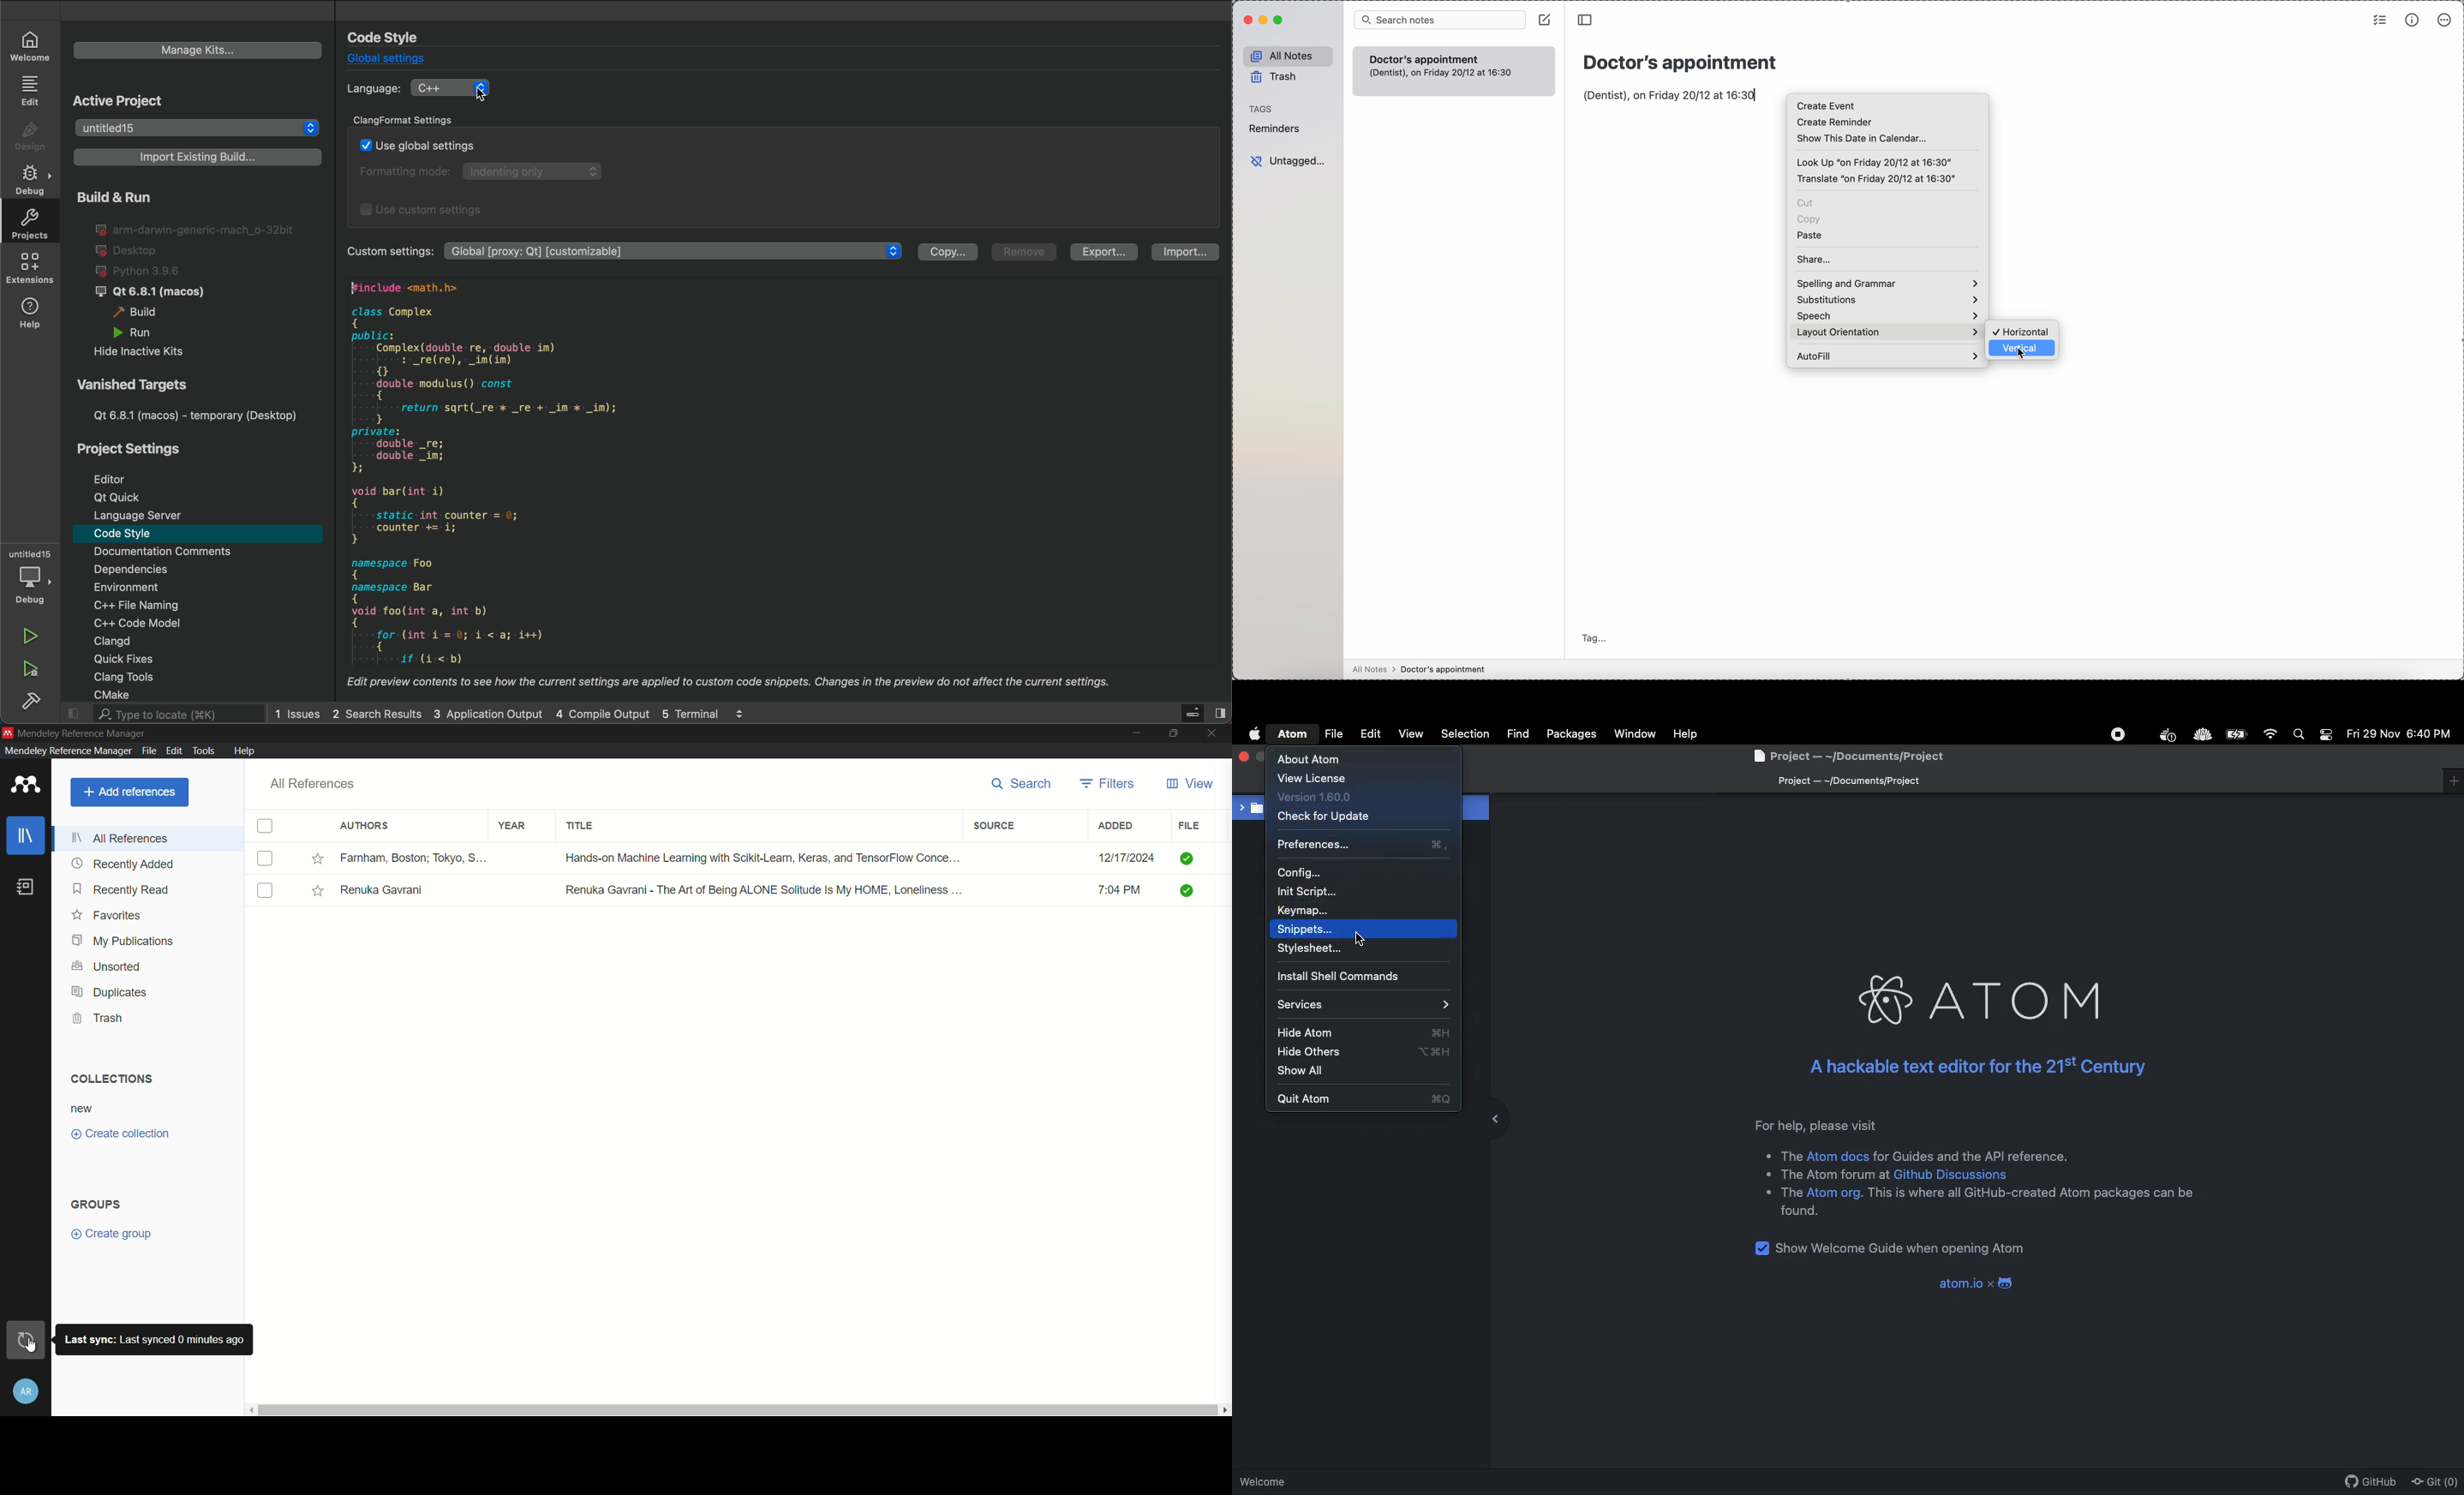 The height and width of the screenshot is (1512, 2464). Describe the element at coordinates (126, 694) in the screenshot. I see `cmake` at that location.